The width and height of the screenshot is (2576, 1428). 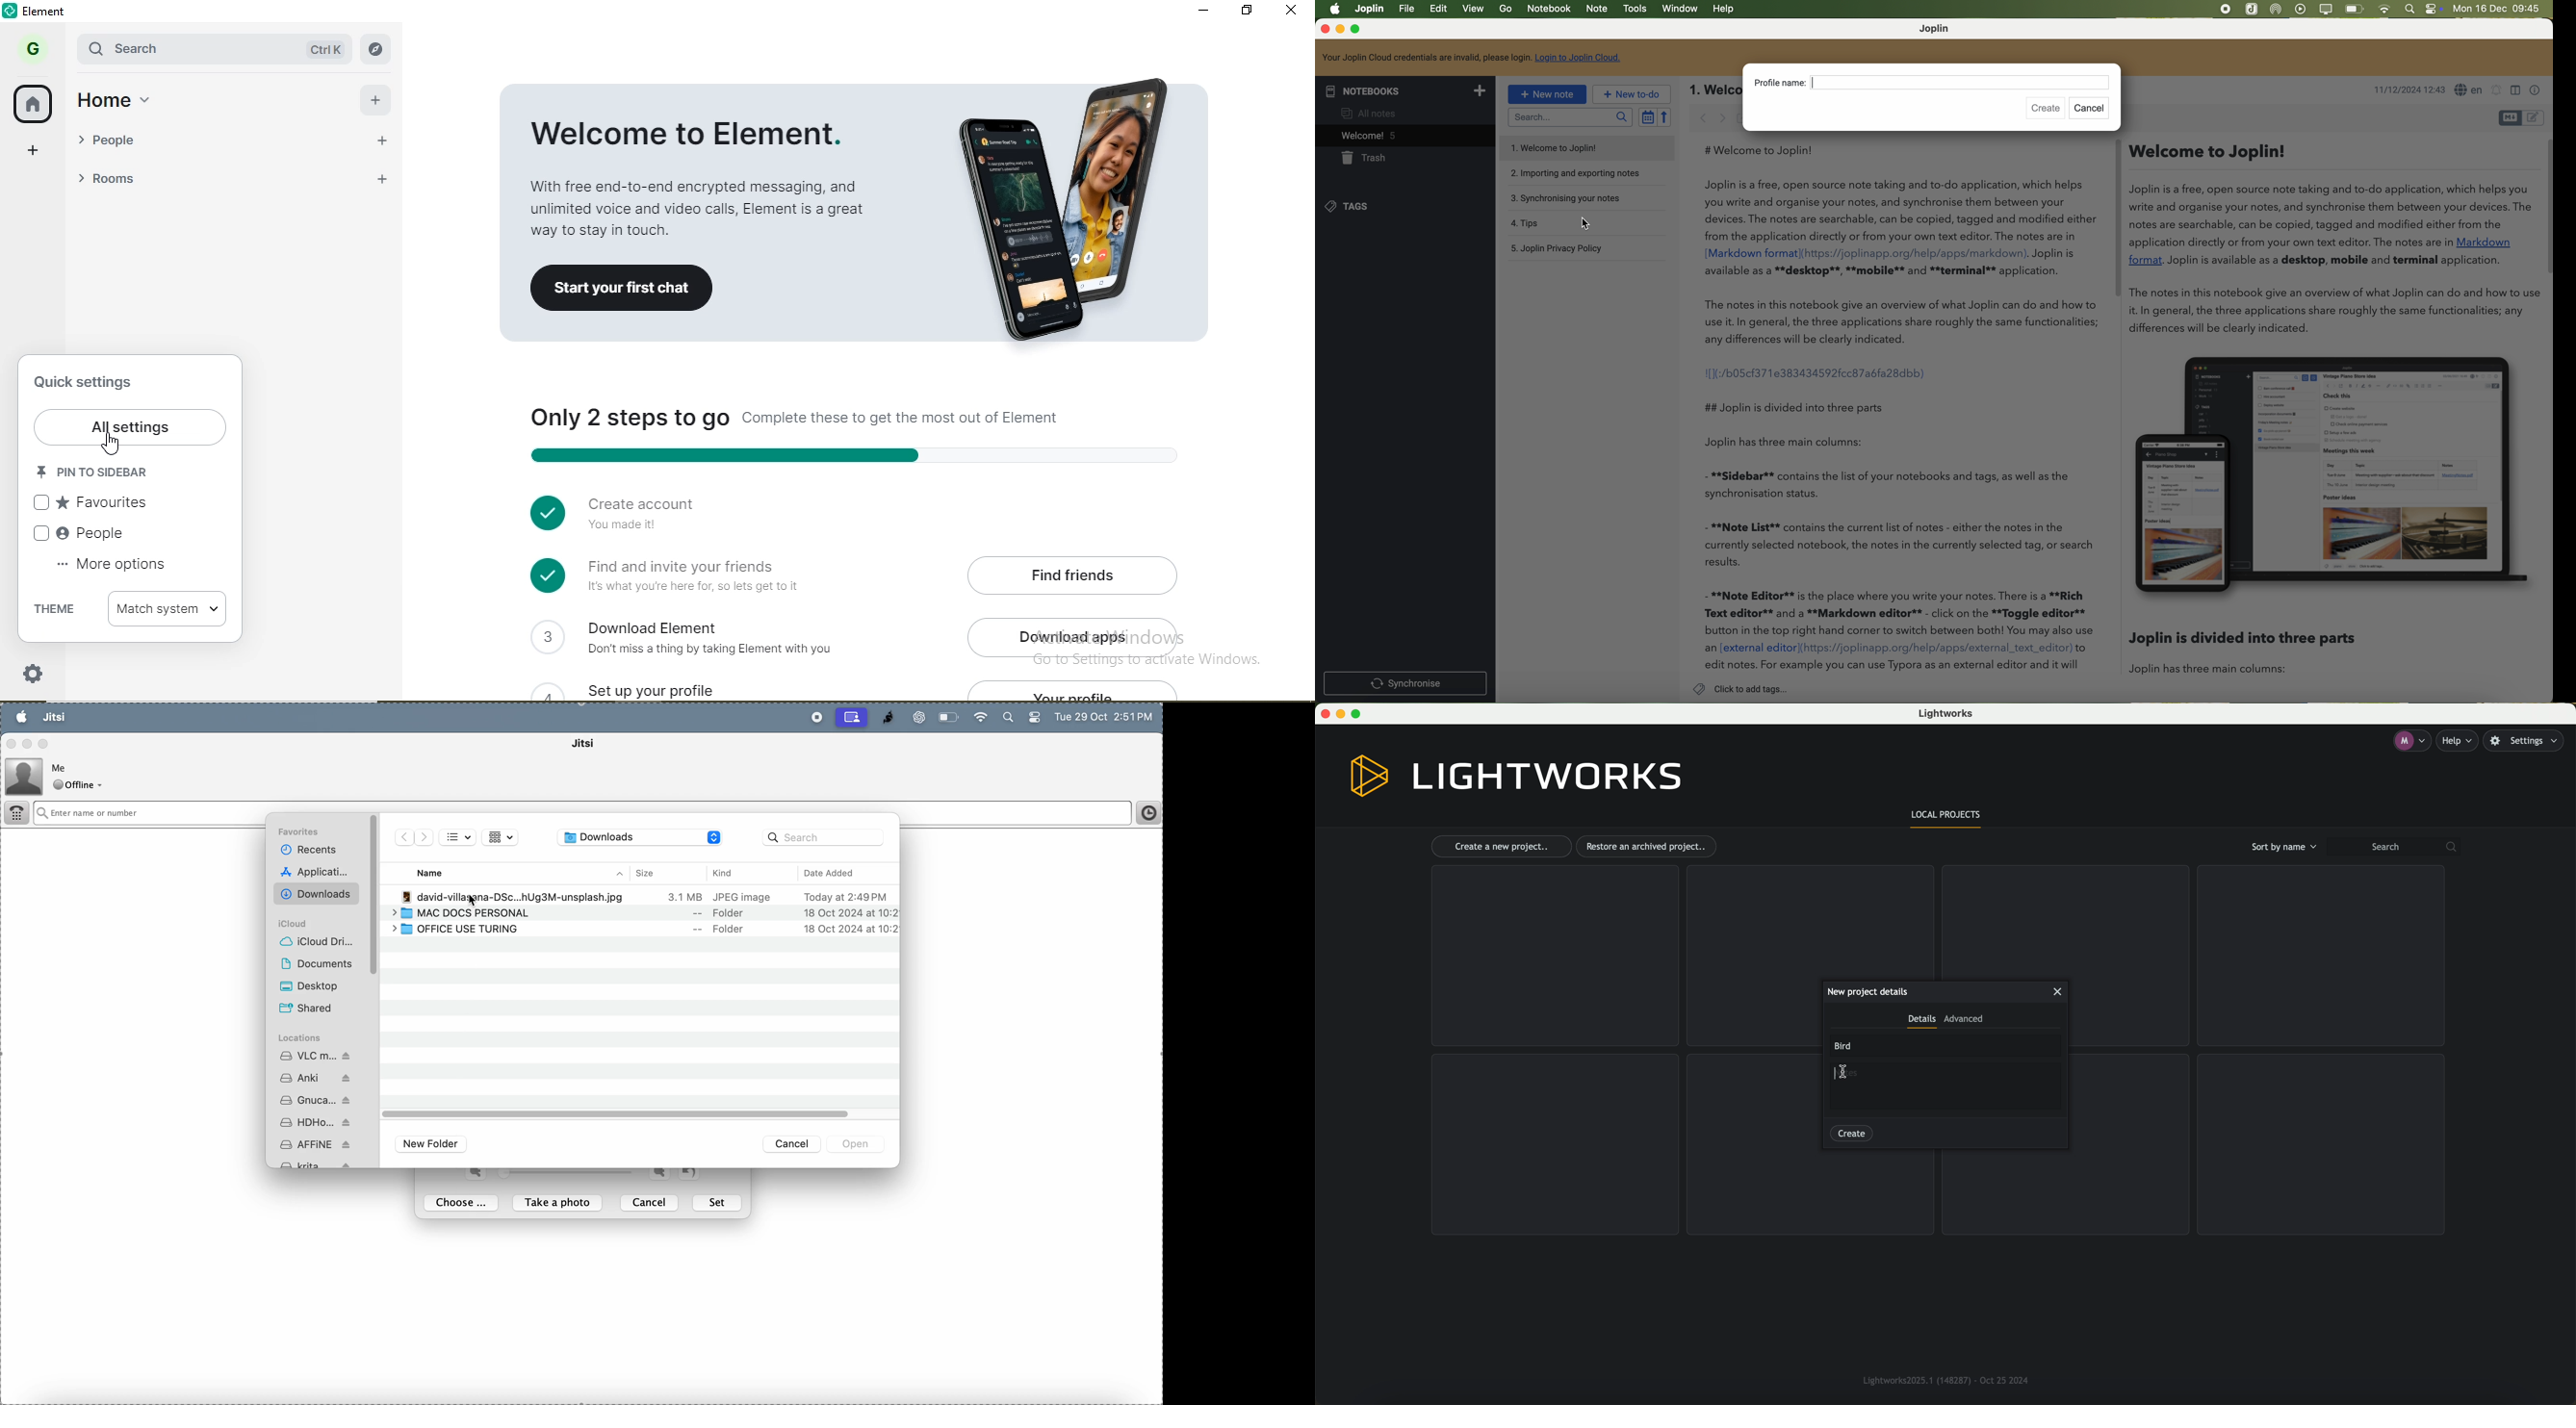 I want to click on set alarm, so click(x=2497, y=93).